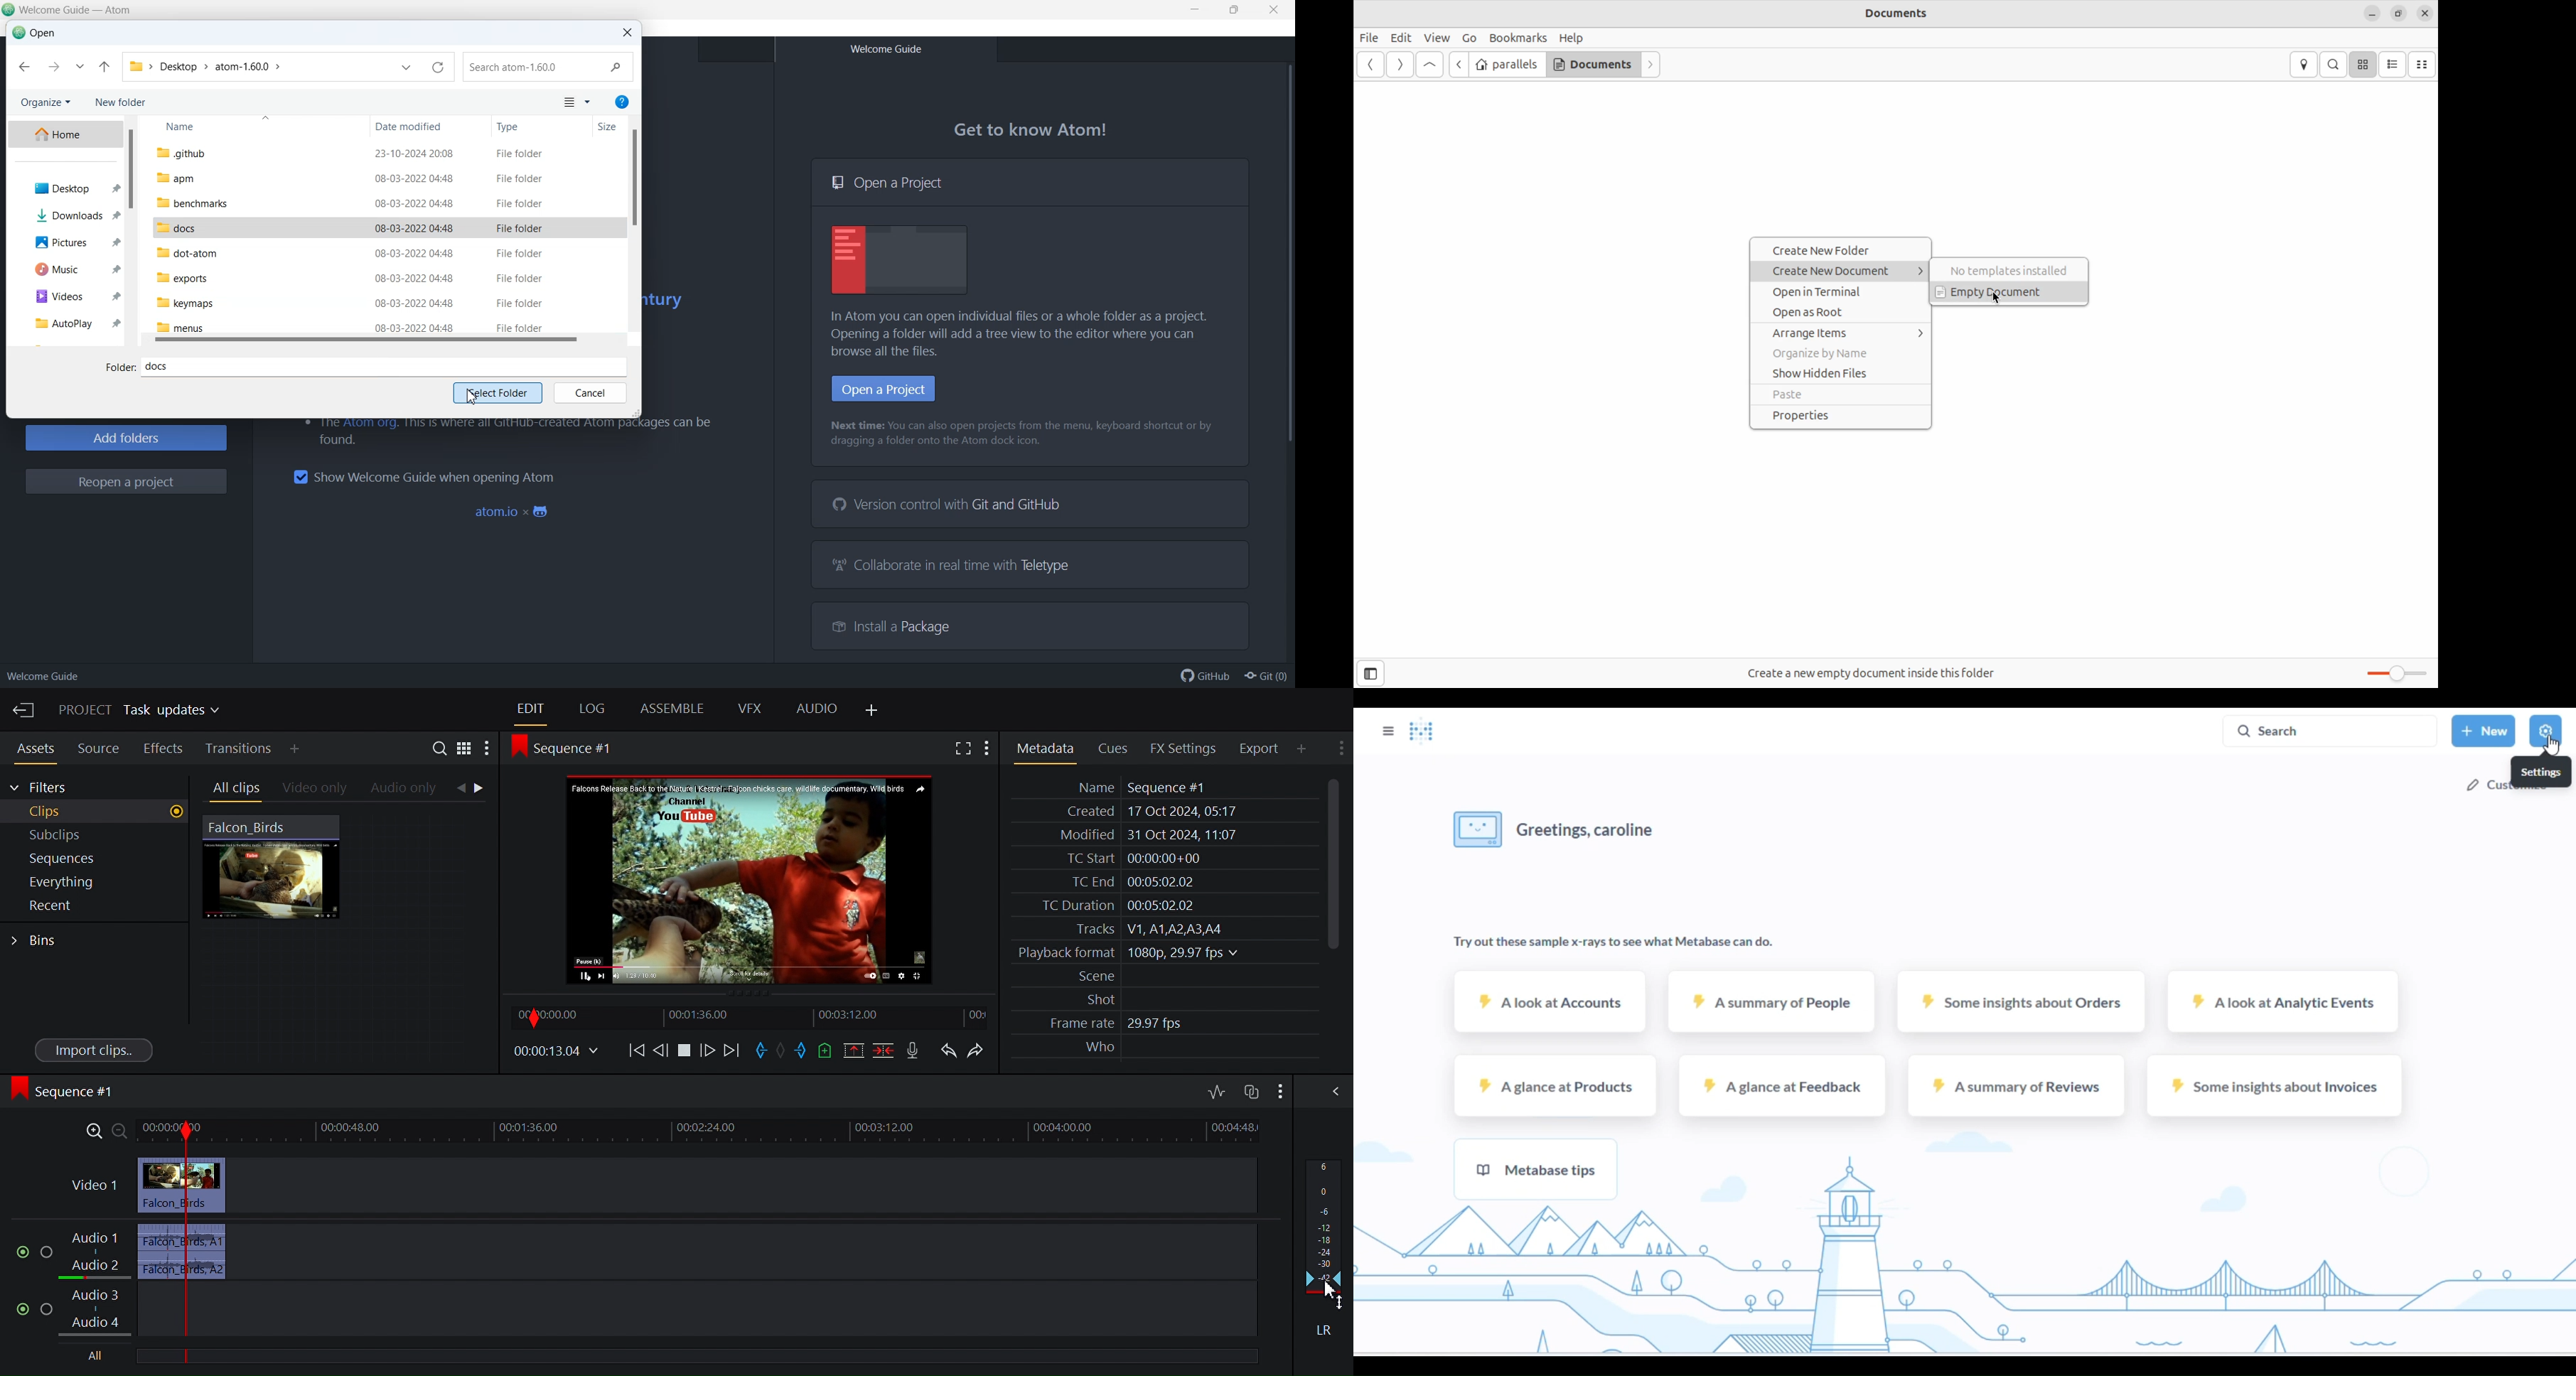  I want to click on Display, so click(901, 260).